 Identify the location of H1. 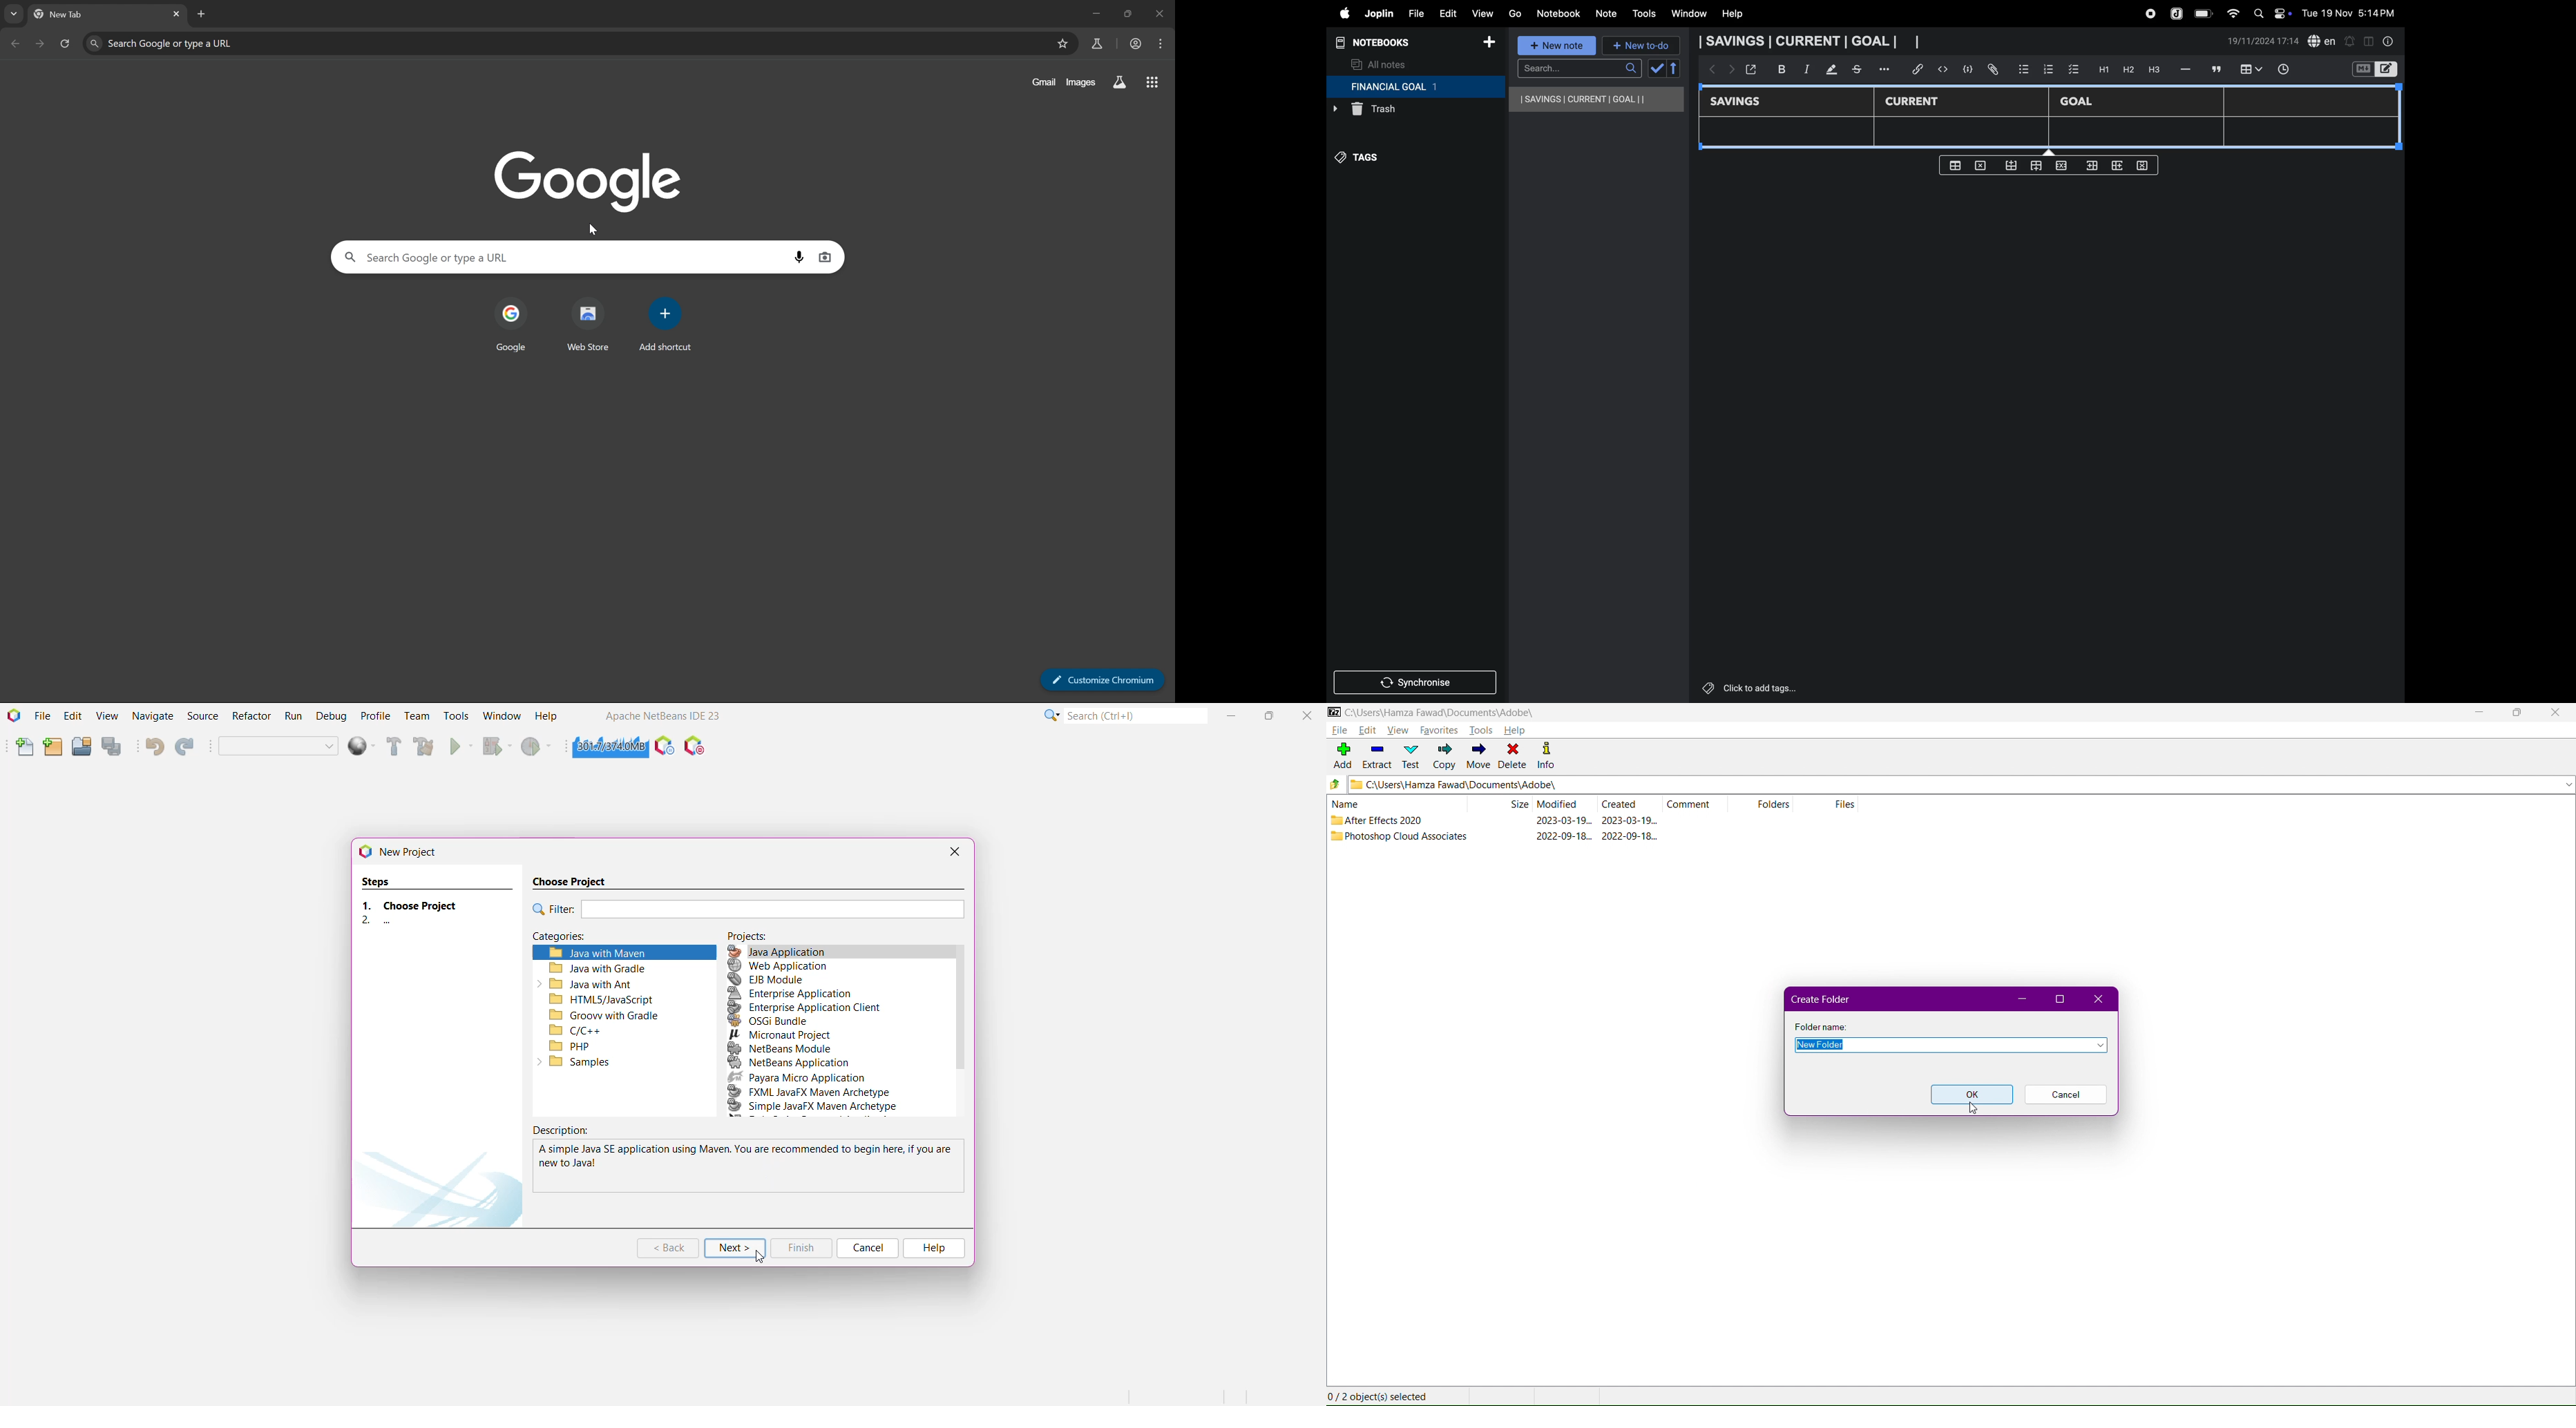
(2102, 70).